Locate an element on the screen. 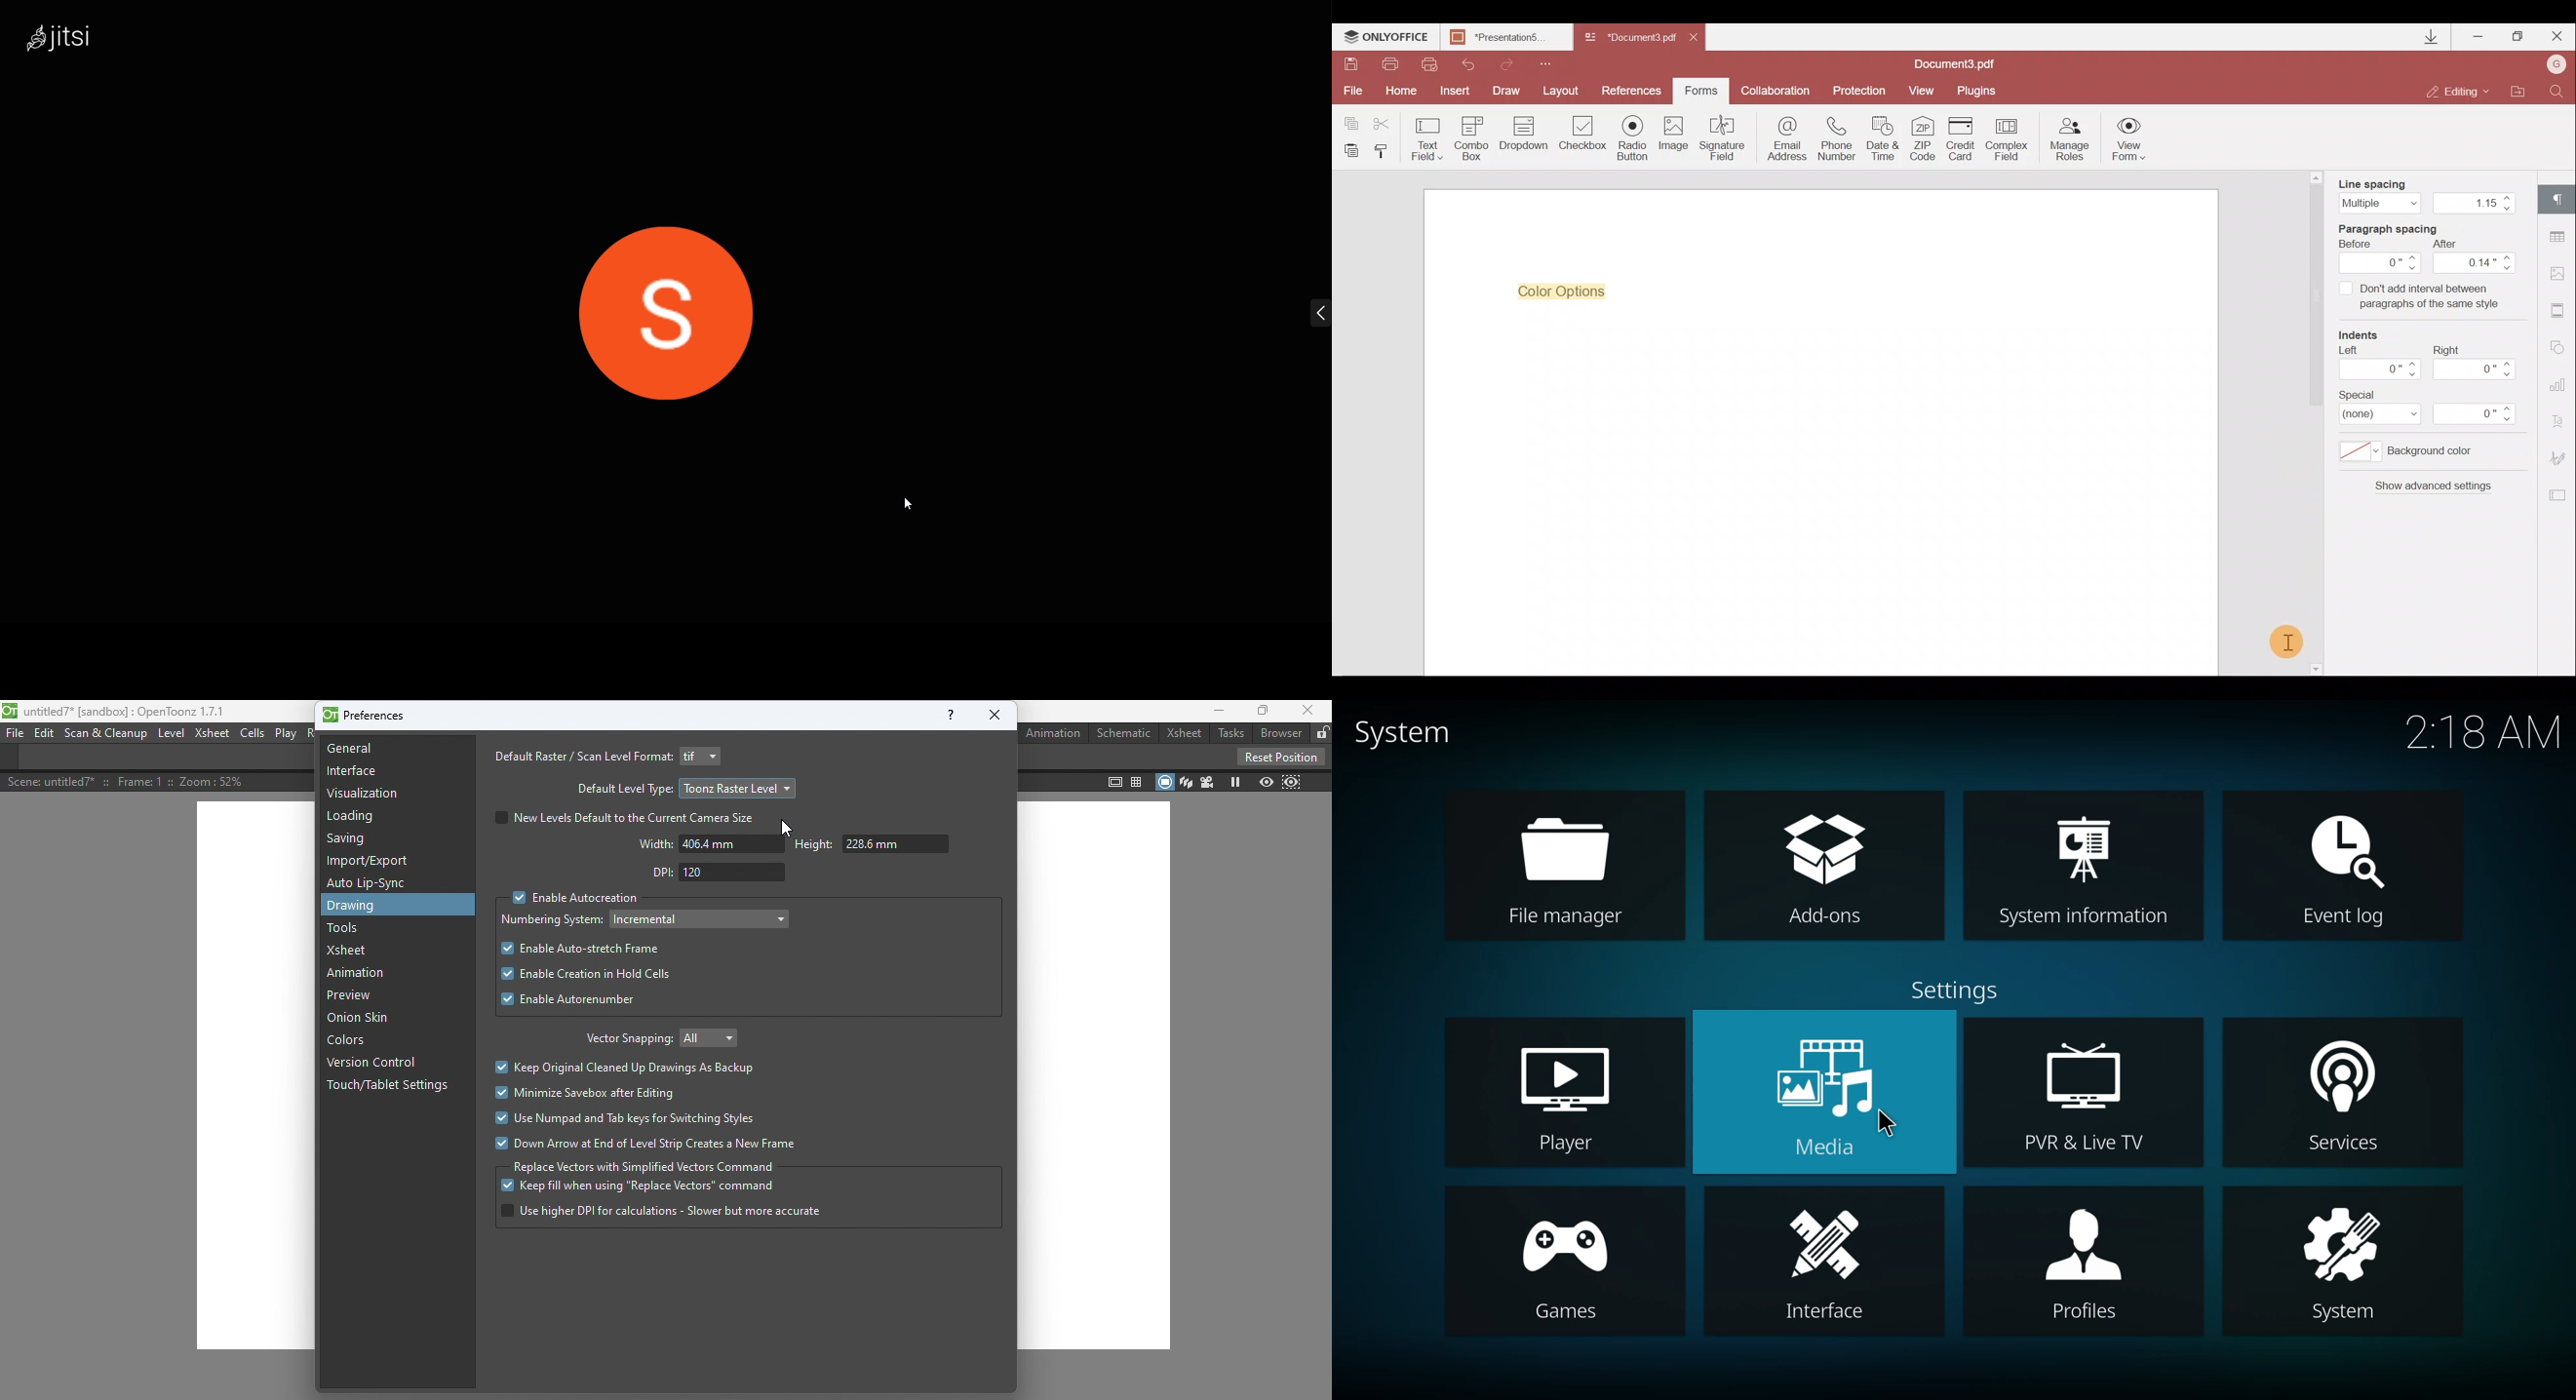 Image resolution: width=2576 pixels, height=1400 pixels. Editing mode is located at coordinates (2459, 93).